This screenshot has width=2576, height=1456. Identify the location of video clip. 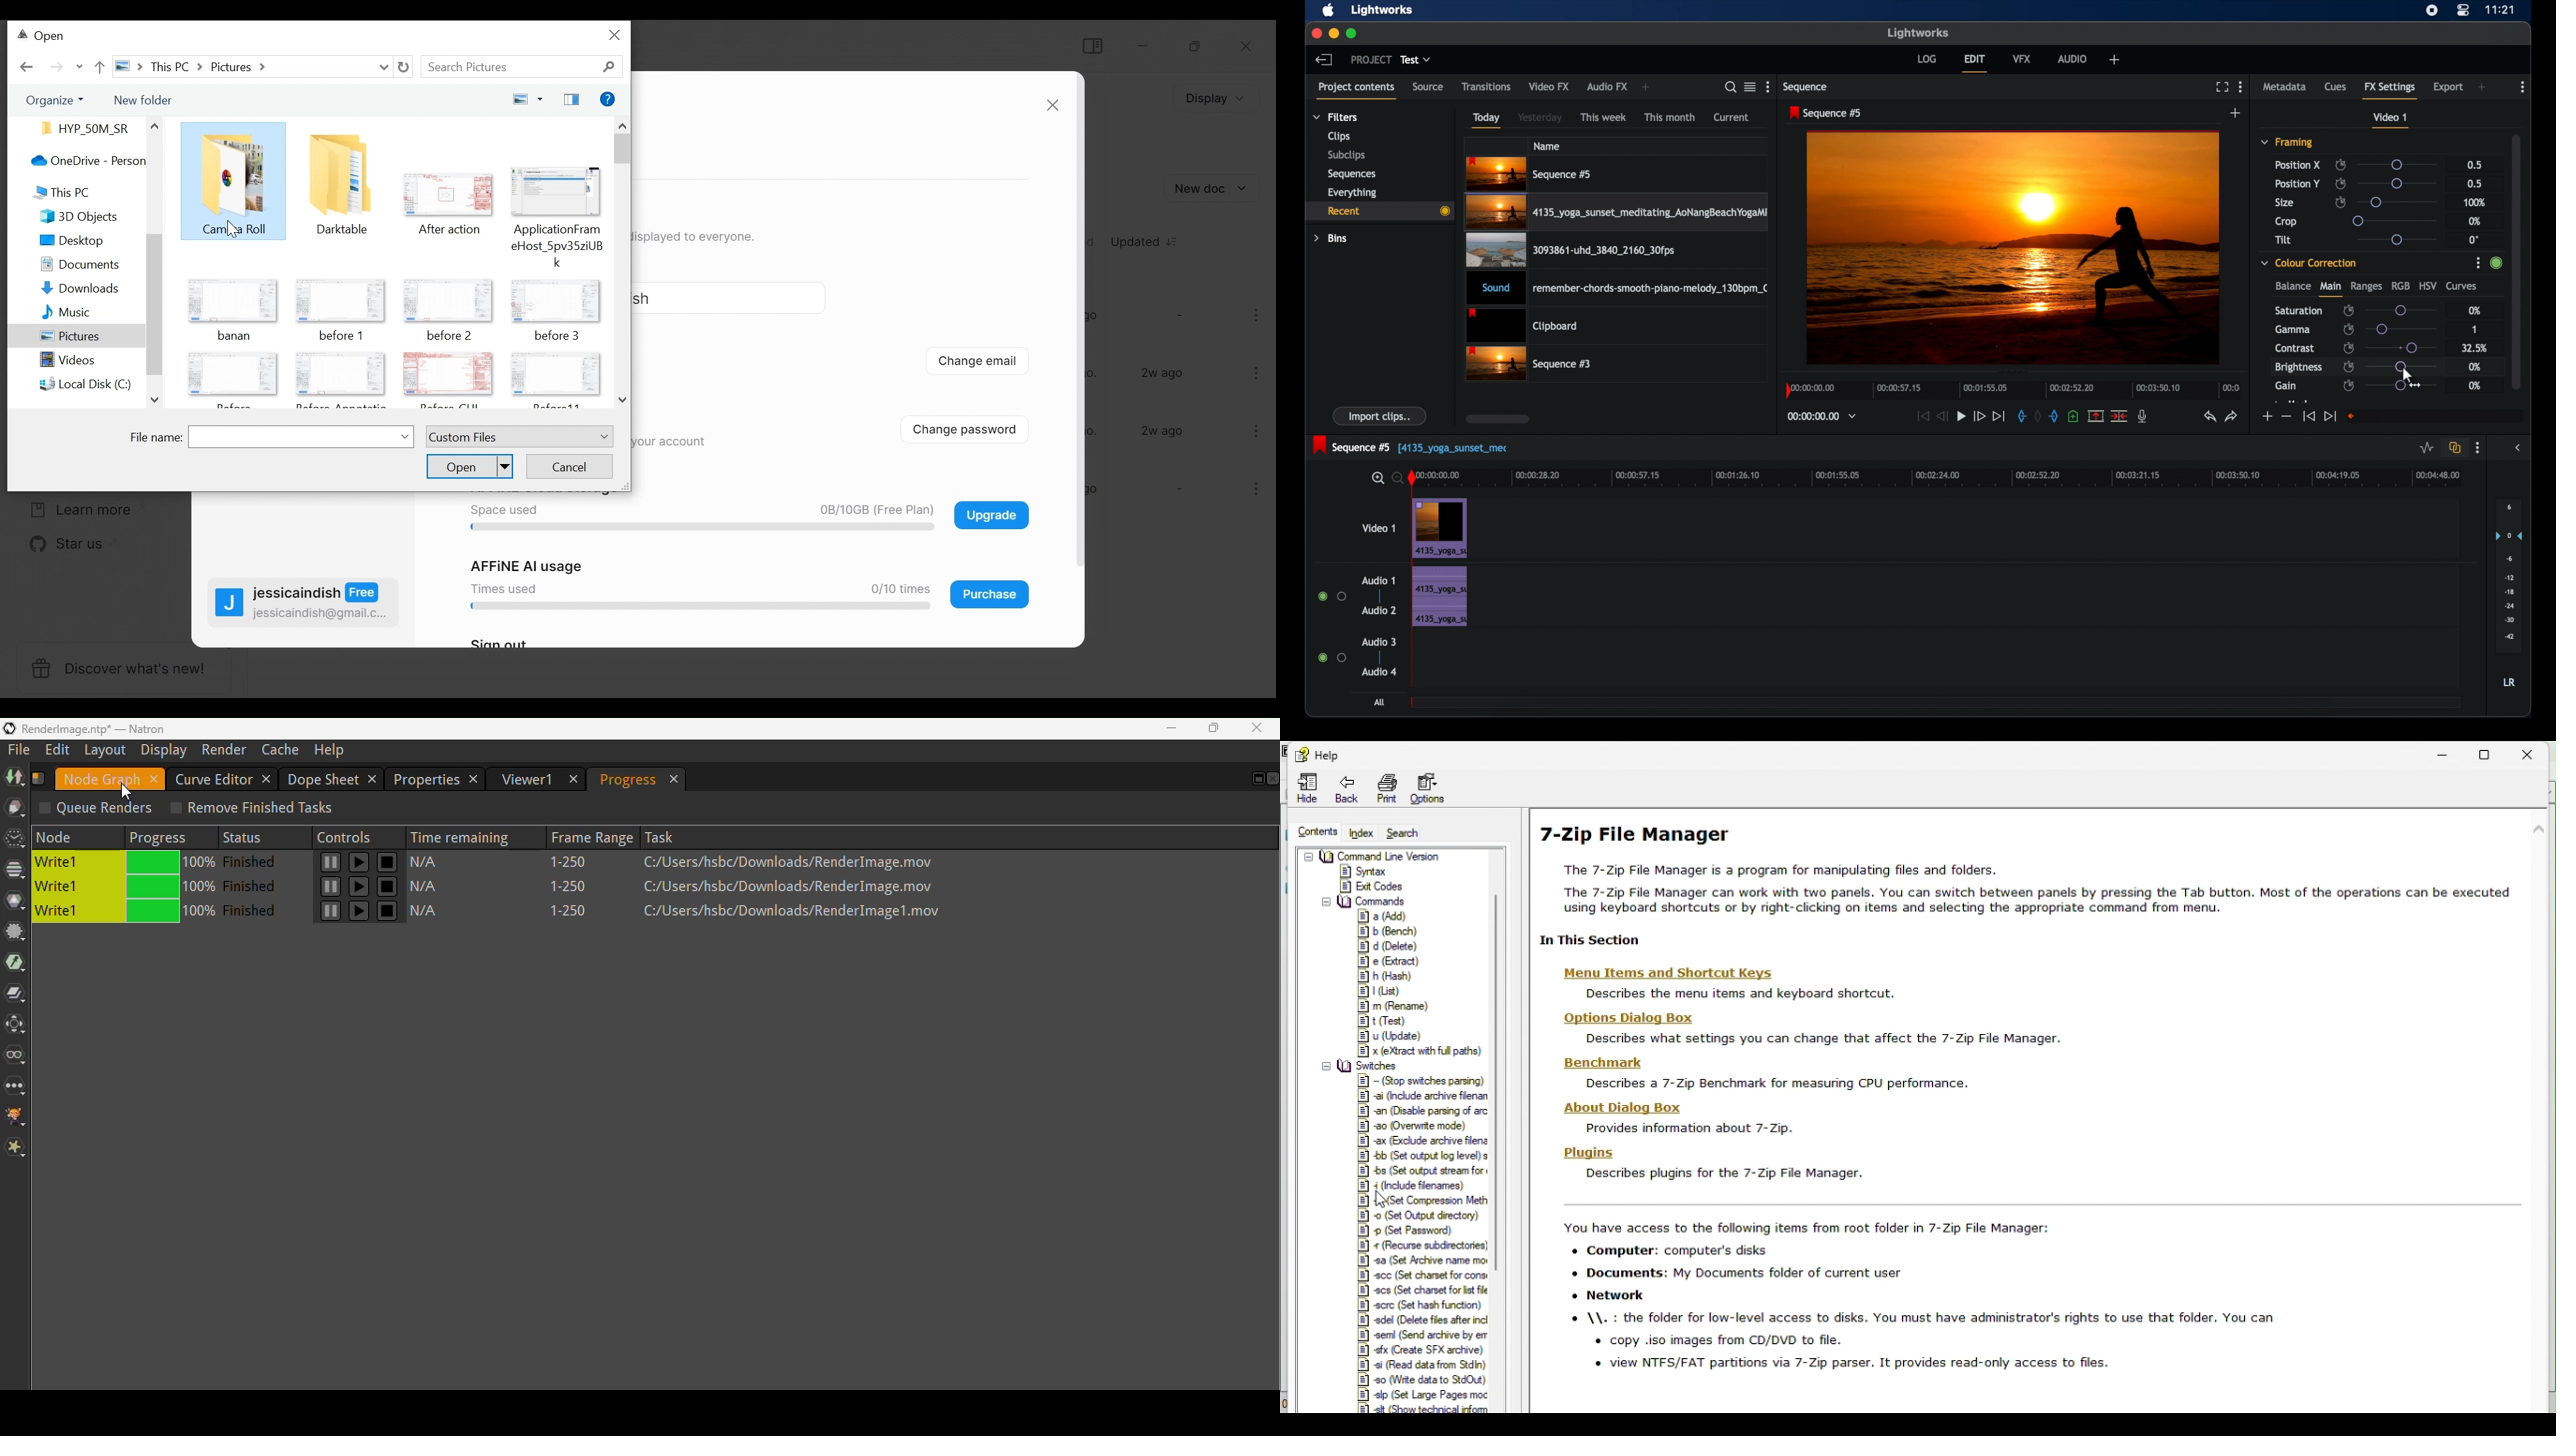
(1618, 214).